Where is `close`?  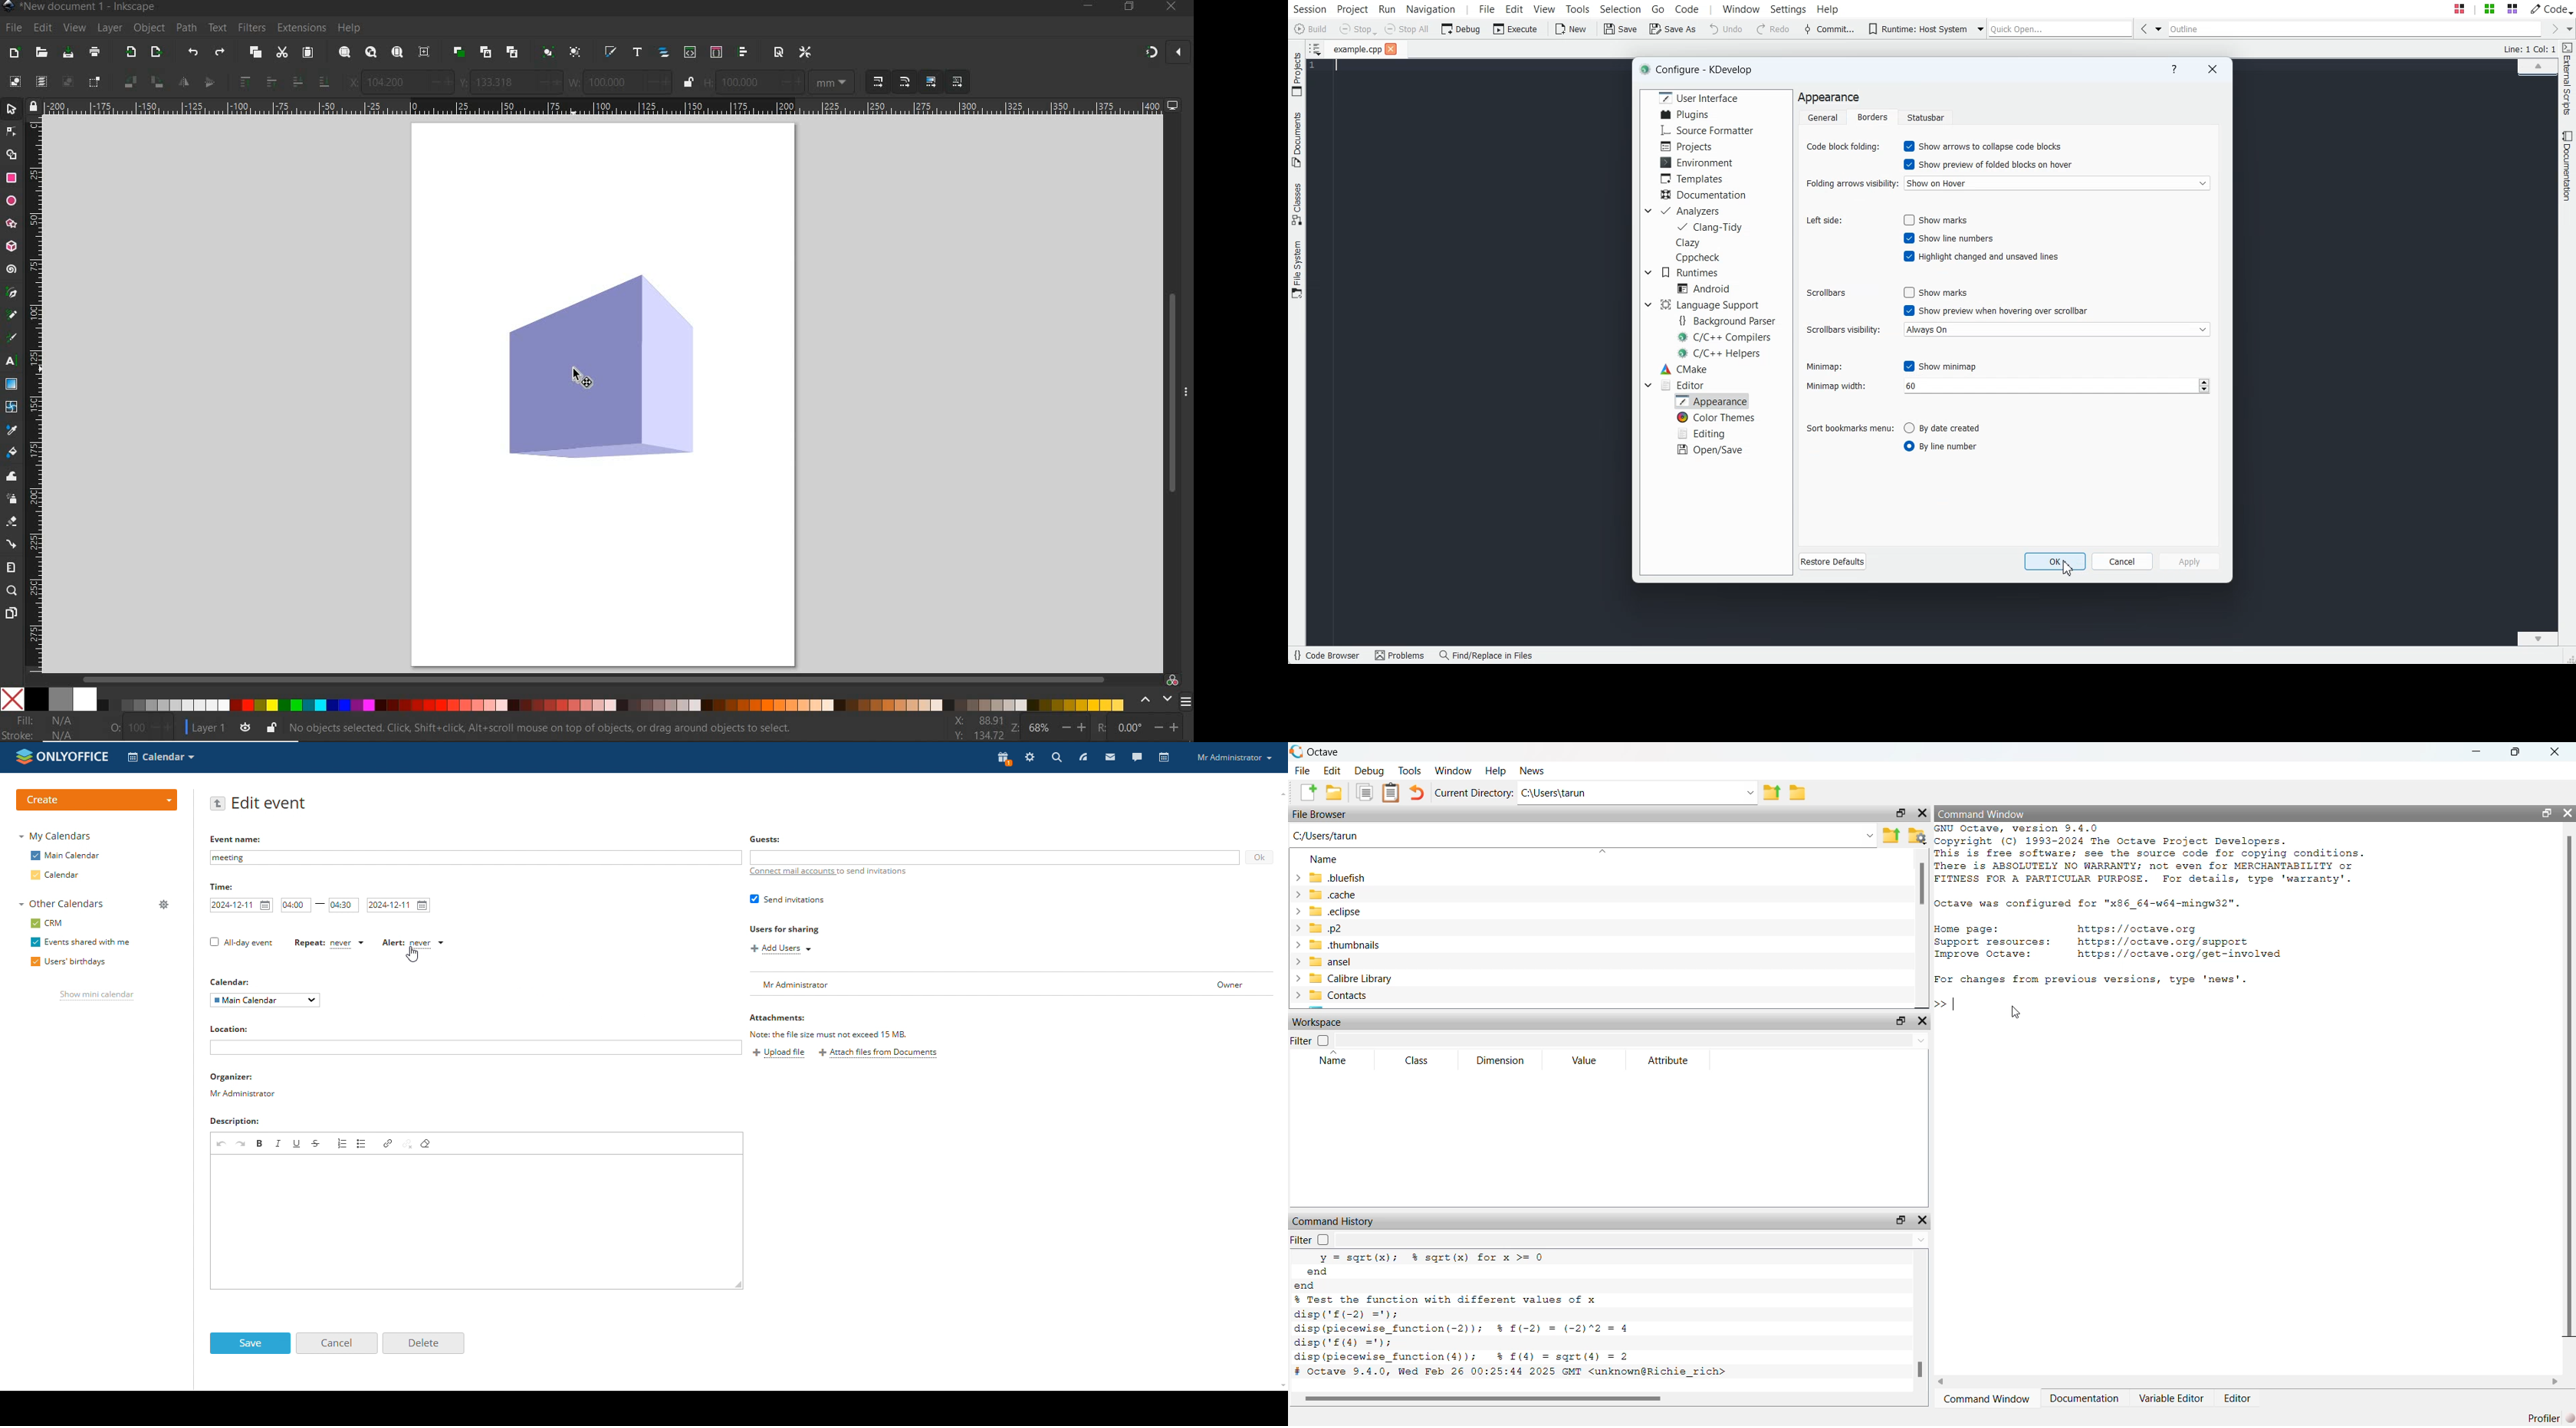
close is located at coordinates (1181, 53).